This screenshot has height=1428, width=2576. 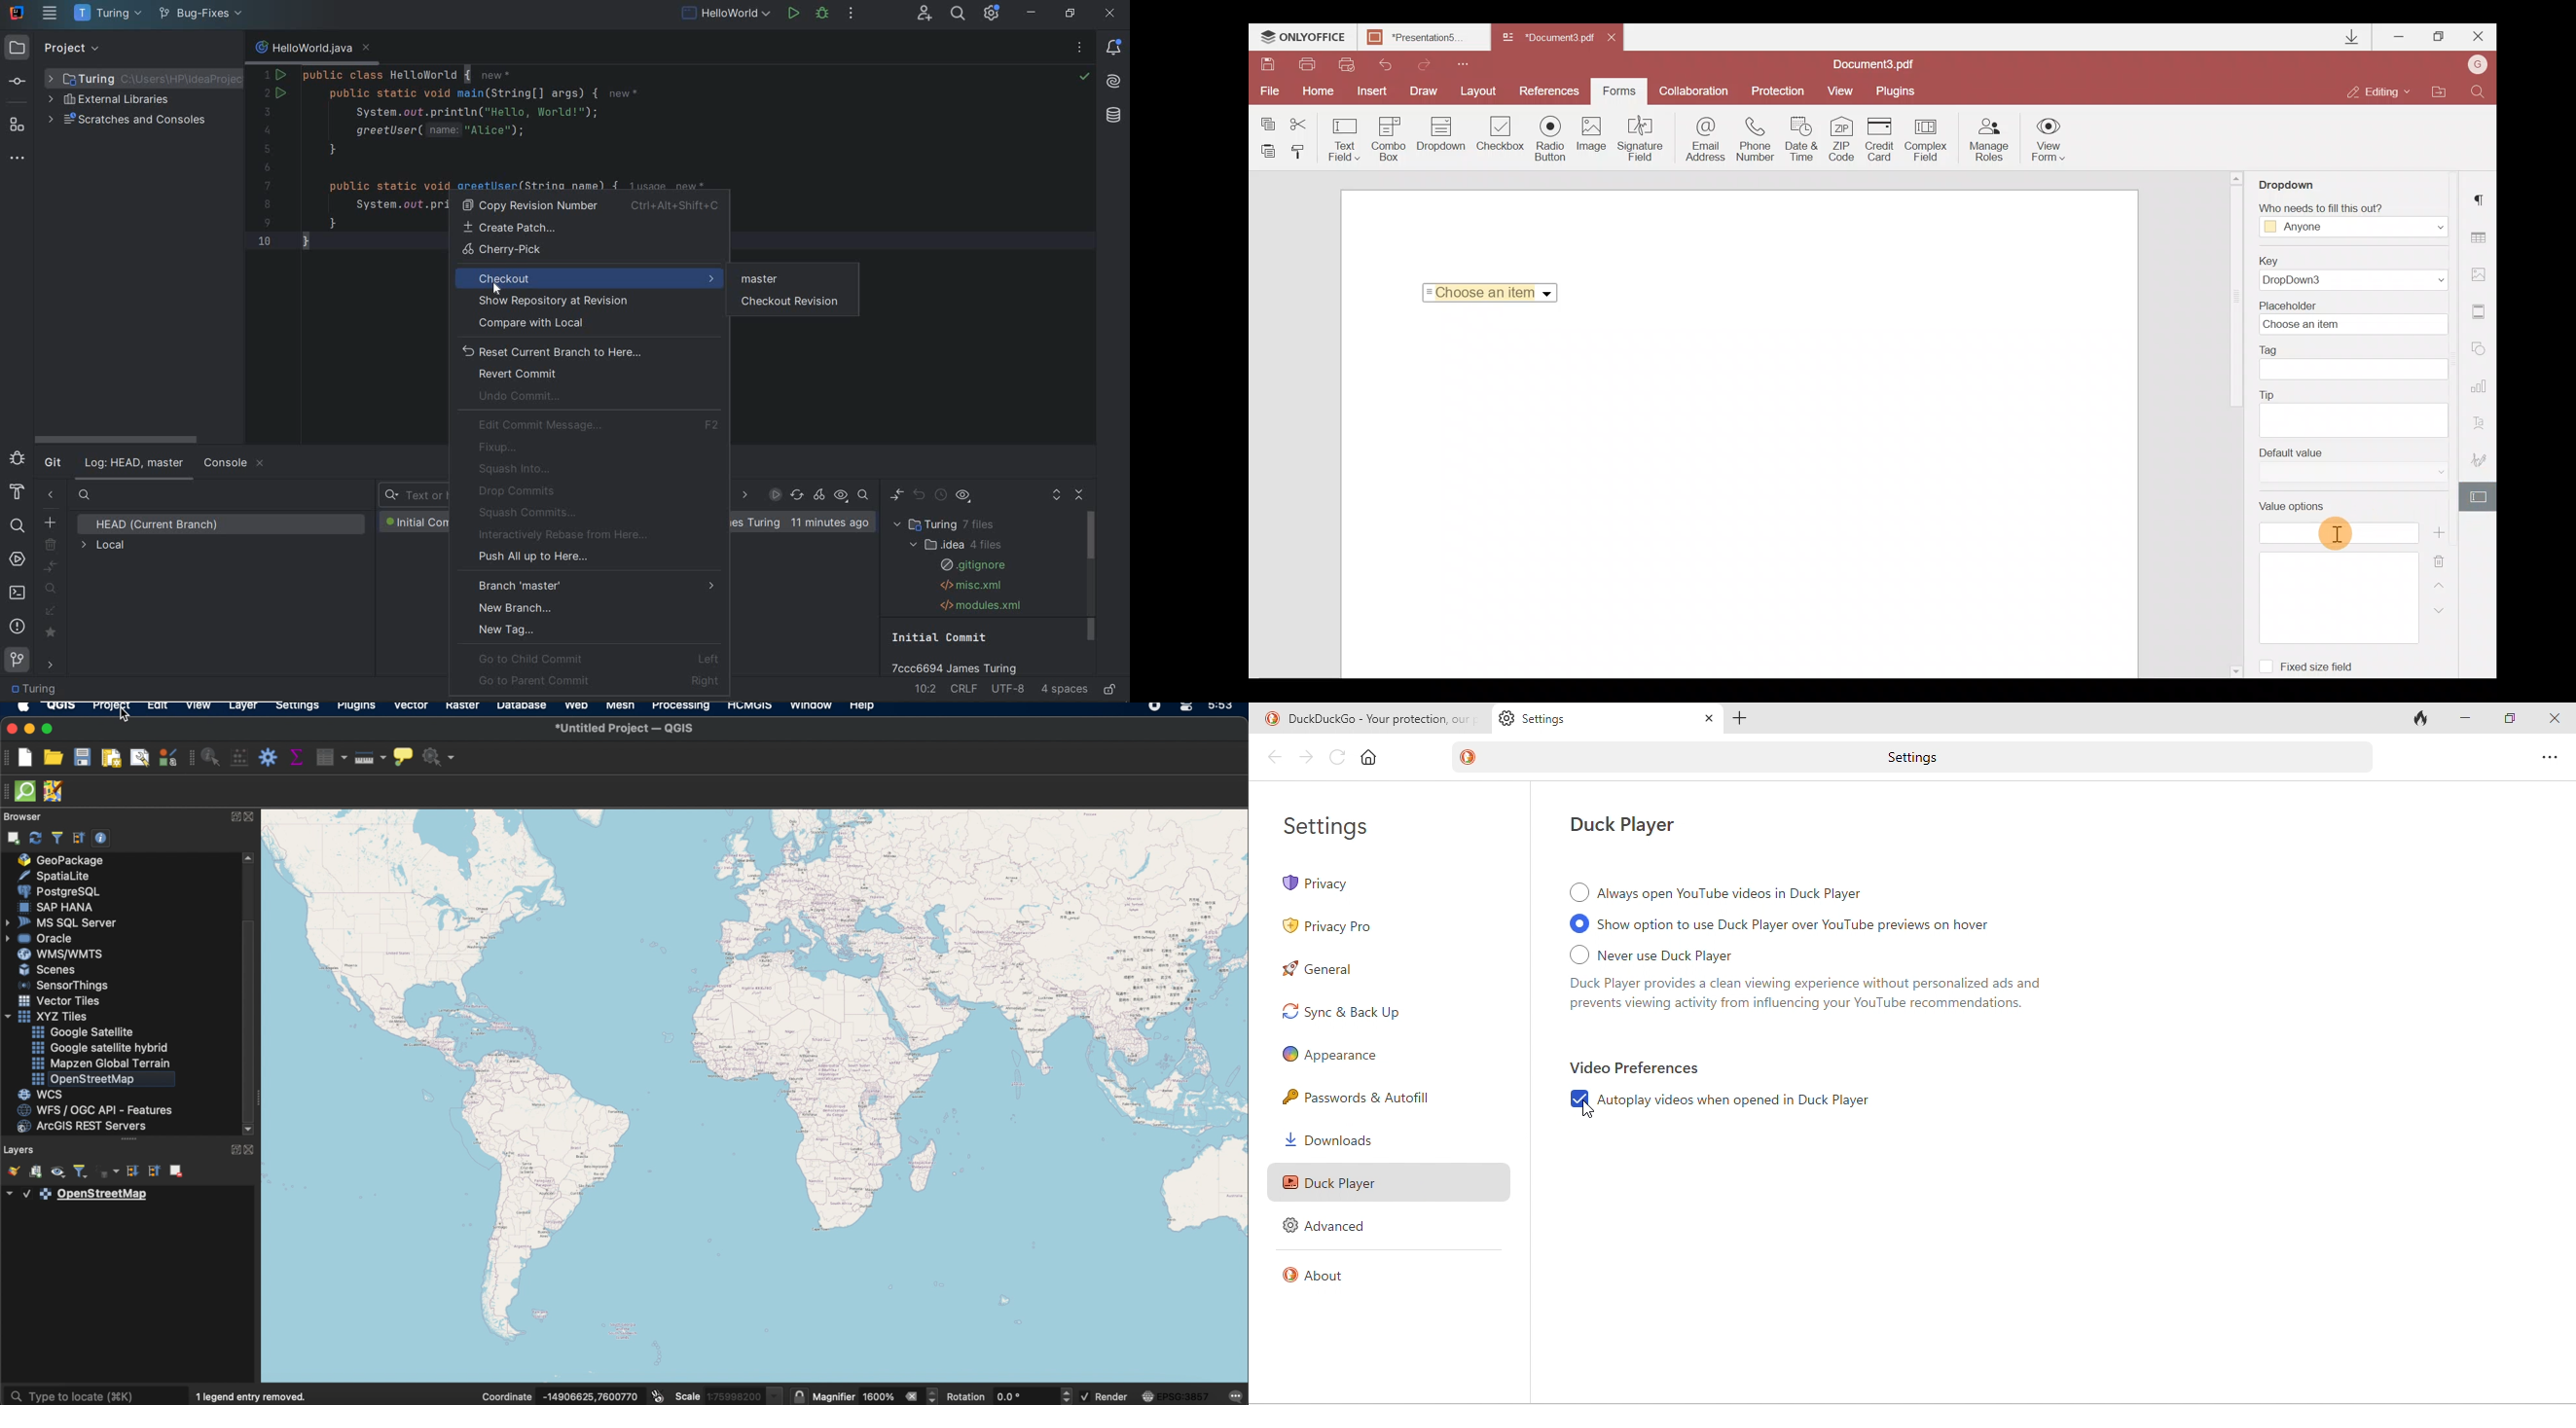 I want to click on 1 legend entry removed, so click(x=252, y=1397).